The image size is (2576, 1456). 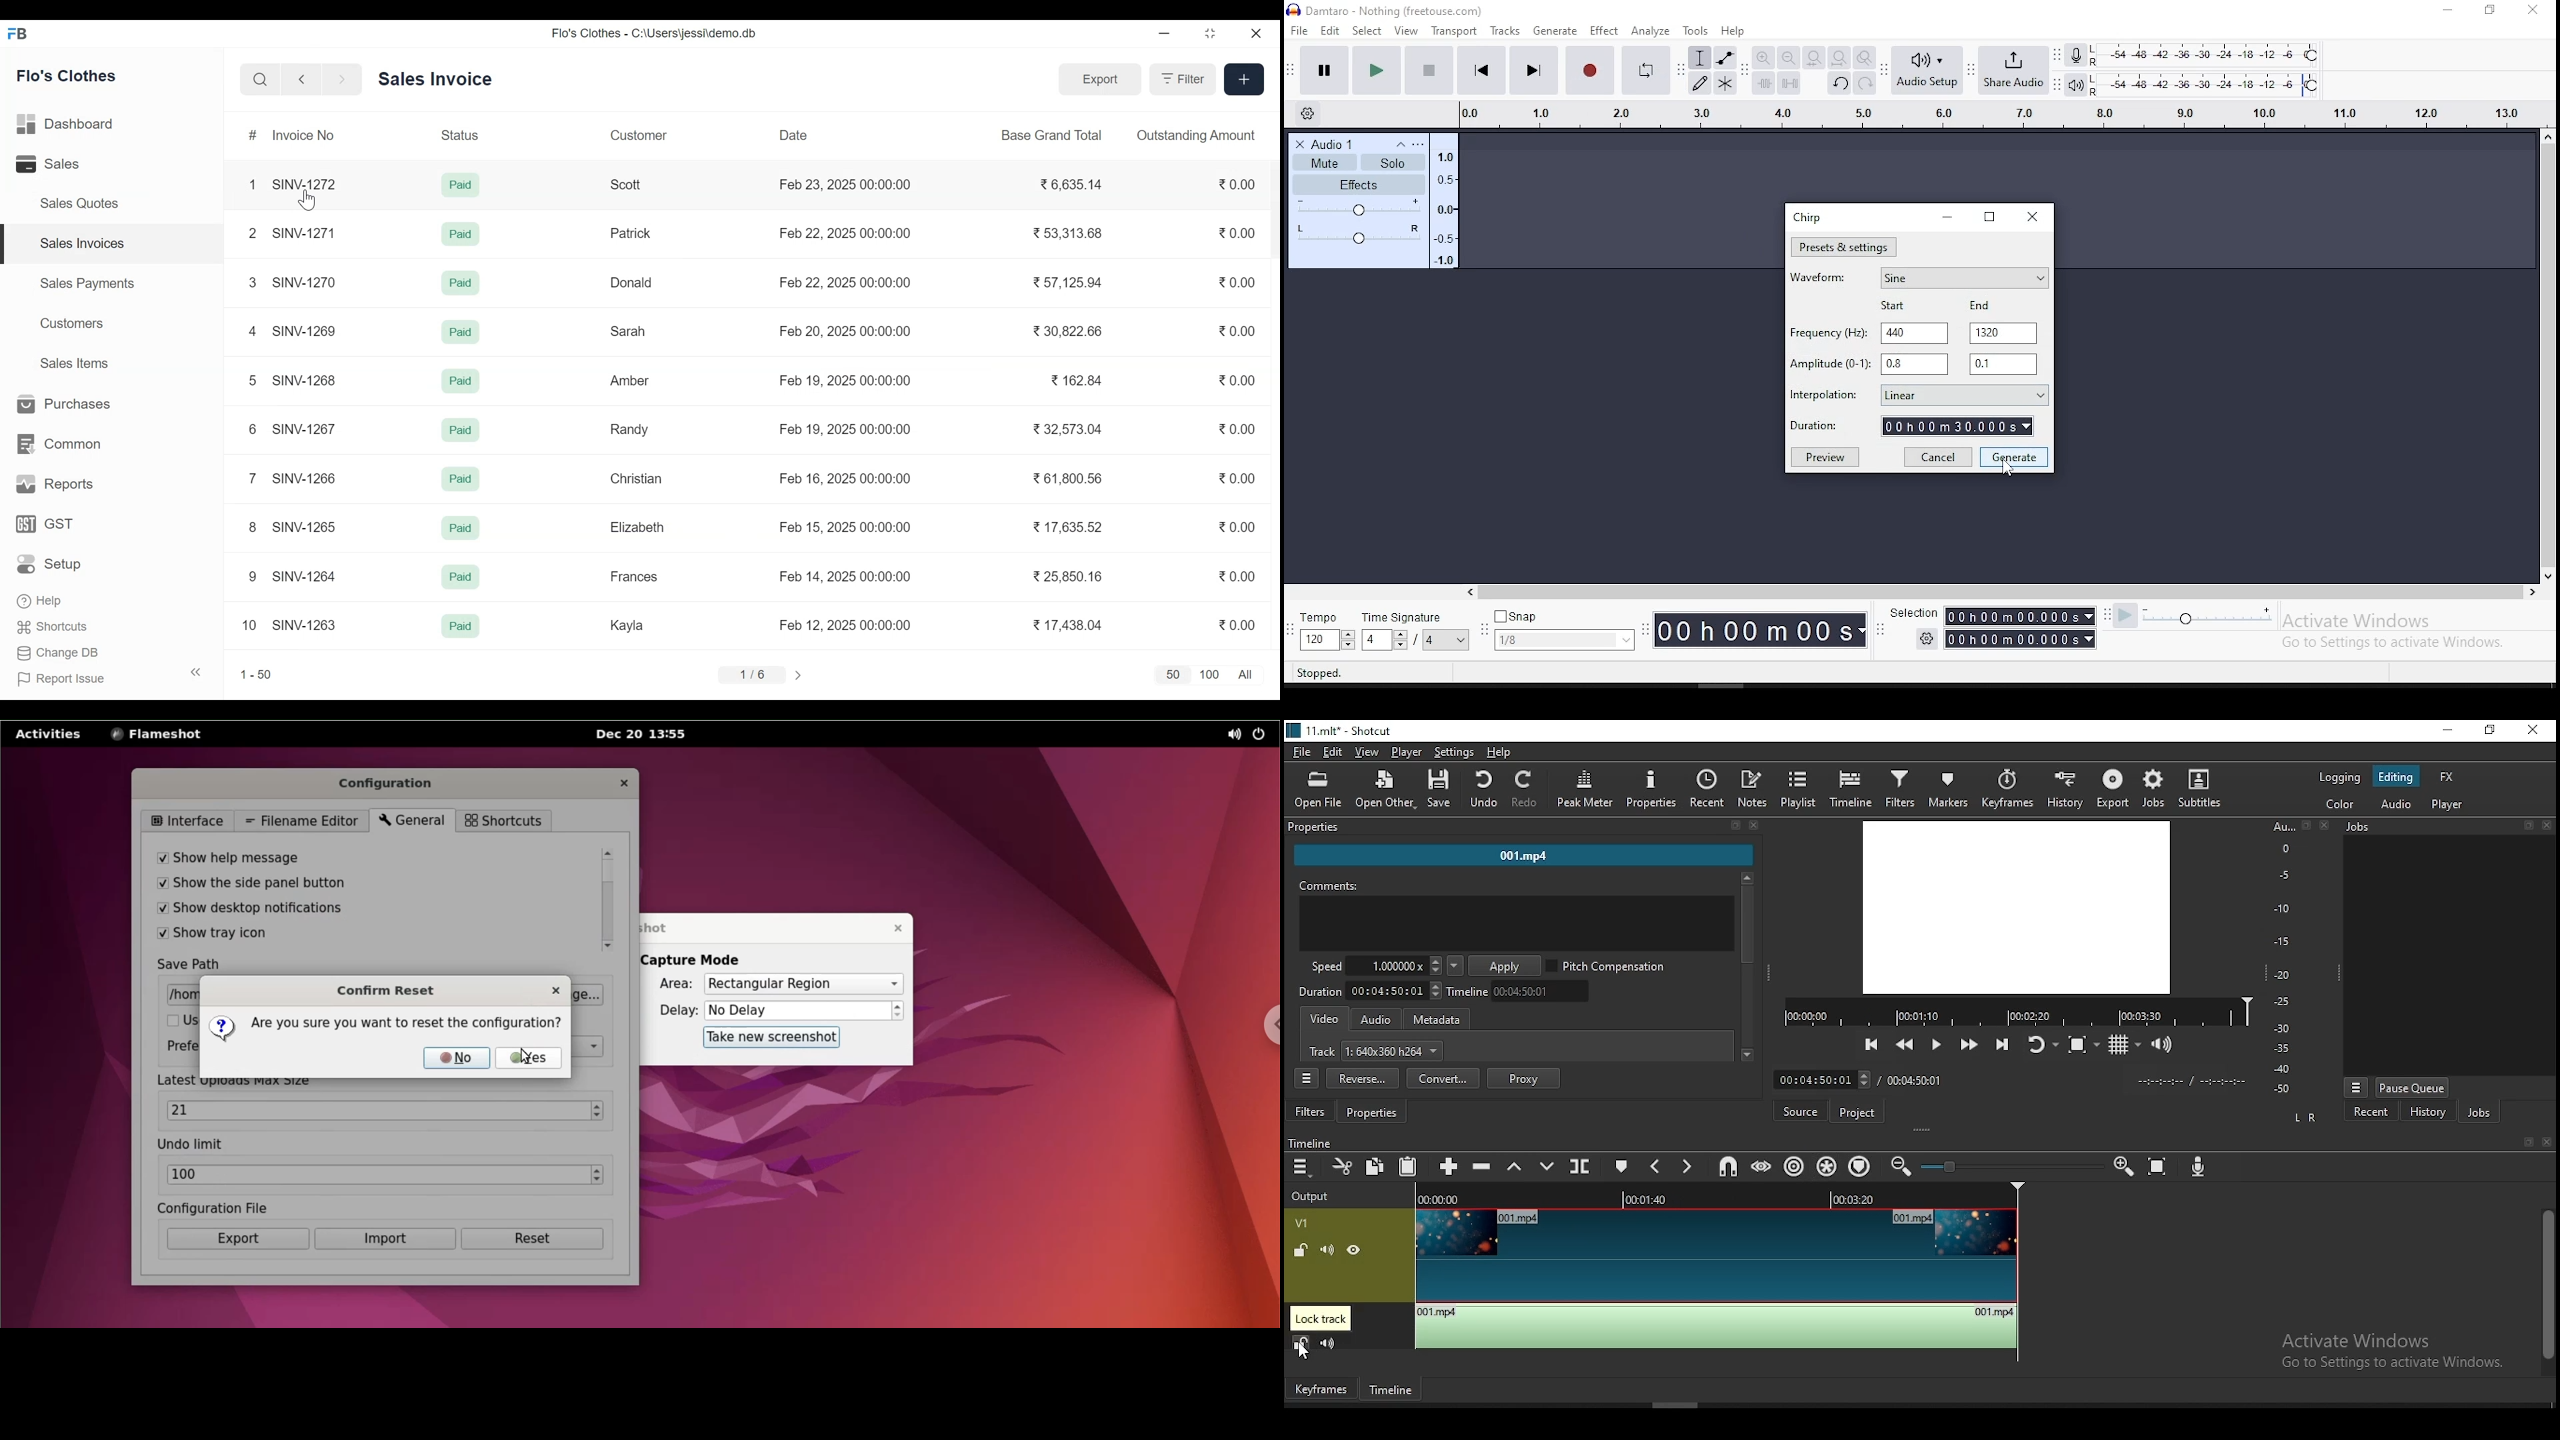 I want to click on minimize, so click(x=2446, y=731).